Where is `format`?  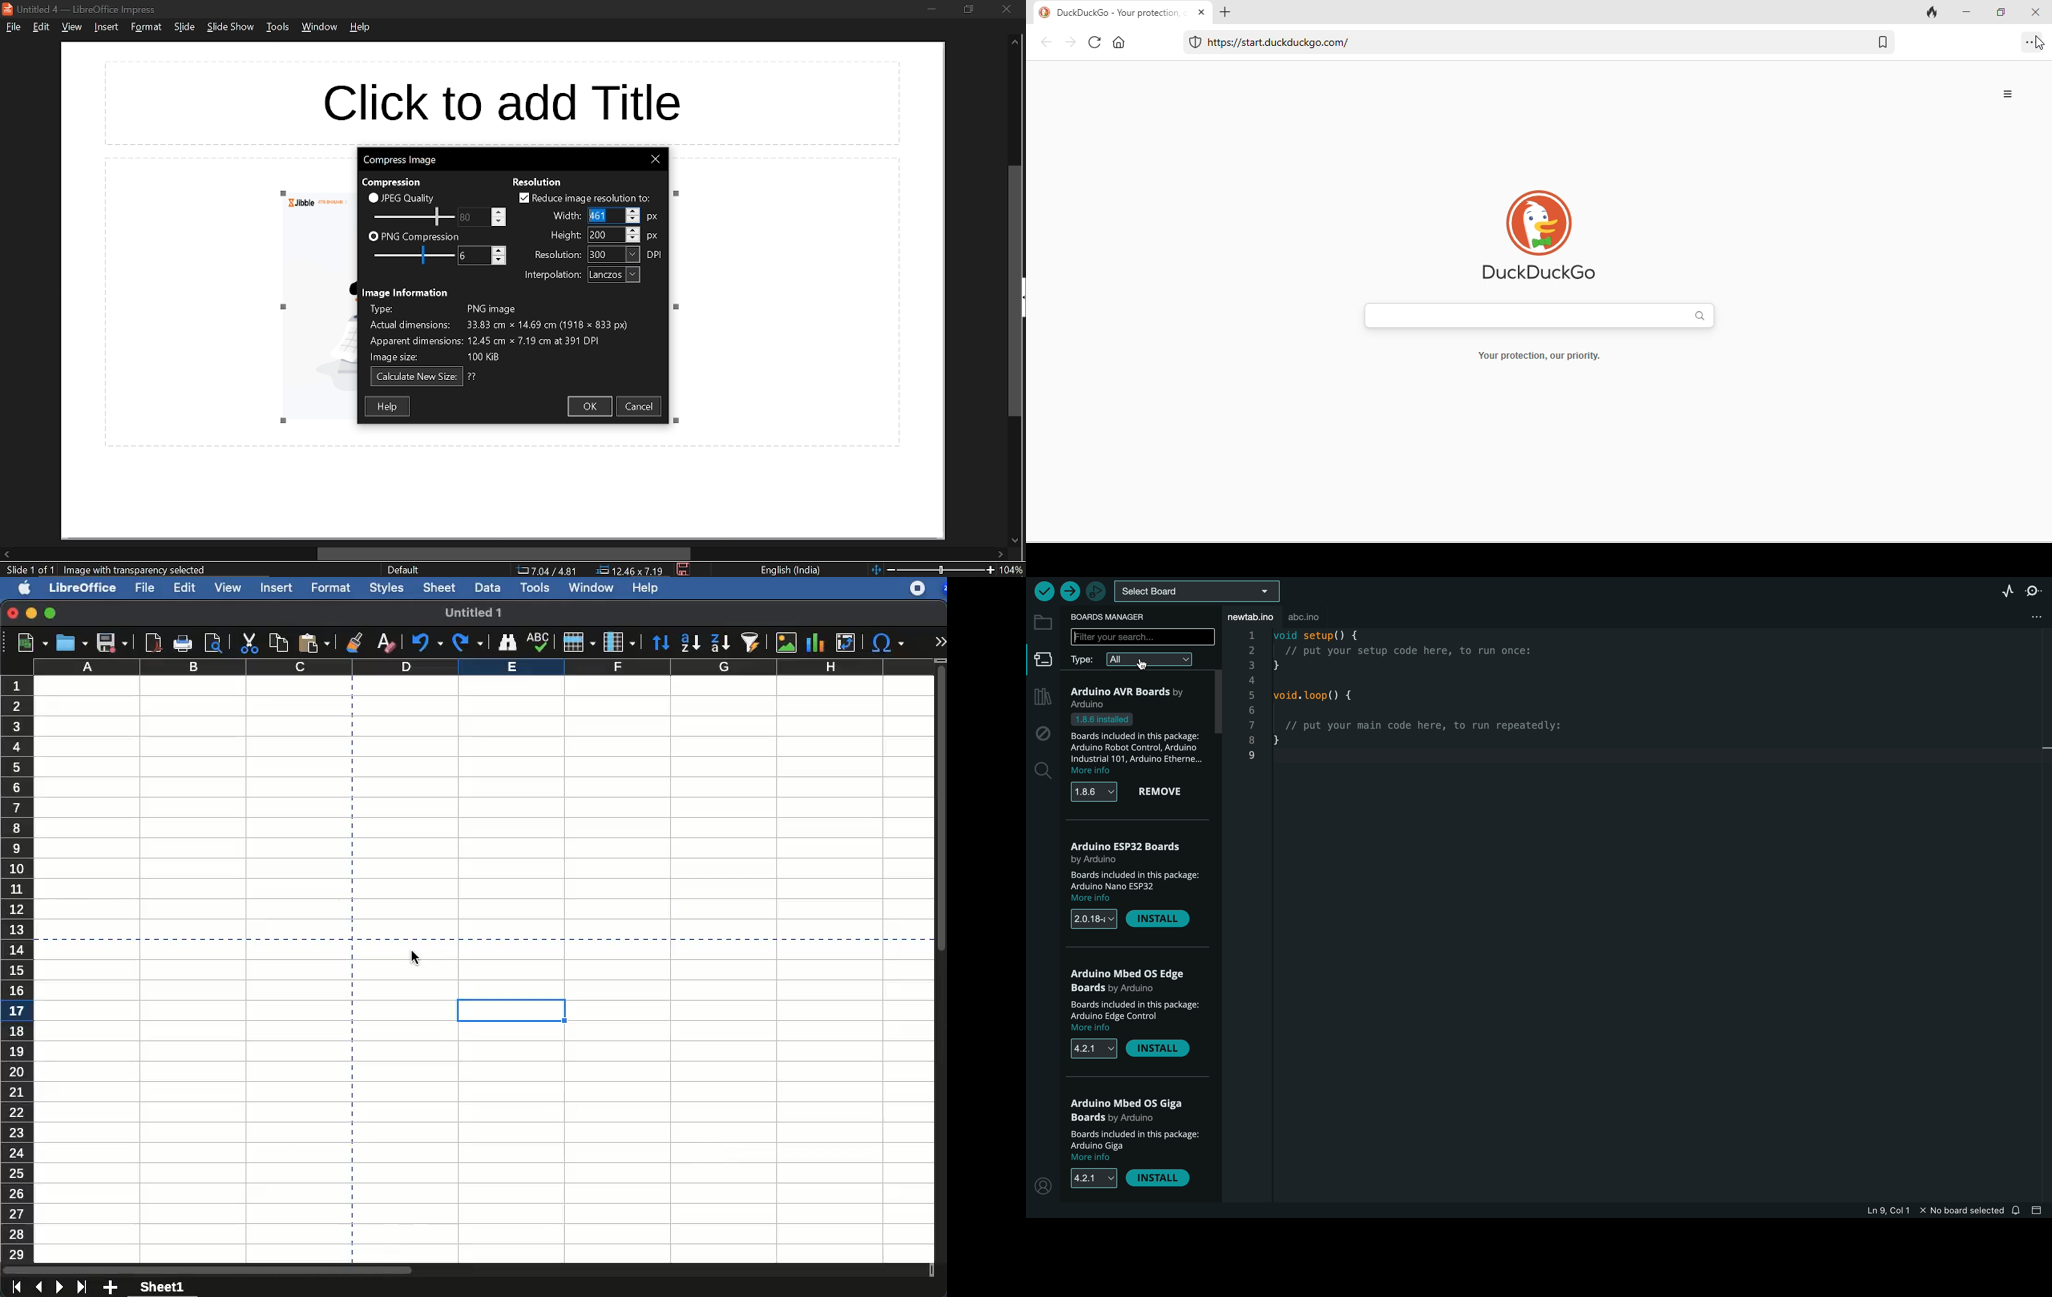
format is located at coordinates (146, 27).